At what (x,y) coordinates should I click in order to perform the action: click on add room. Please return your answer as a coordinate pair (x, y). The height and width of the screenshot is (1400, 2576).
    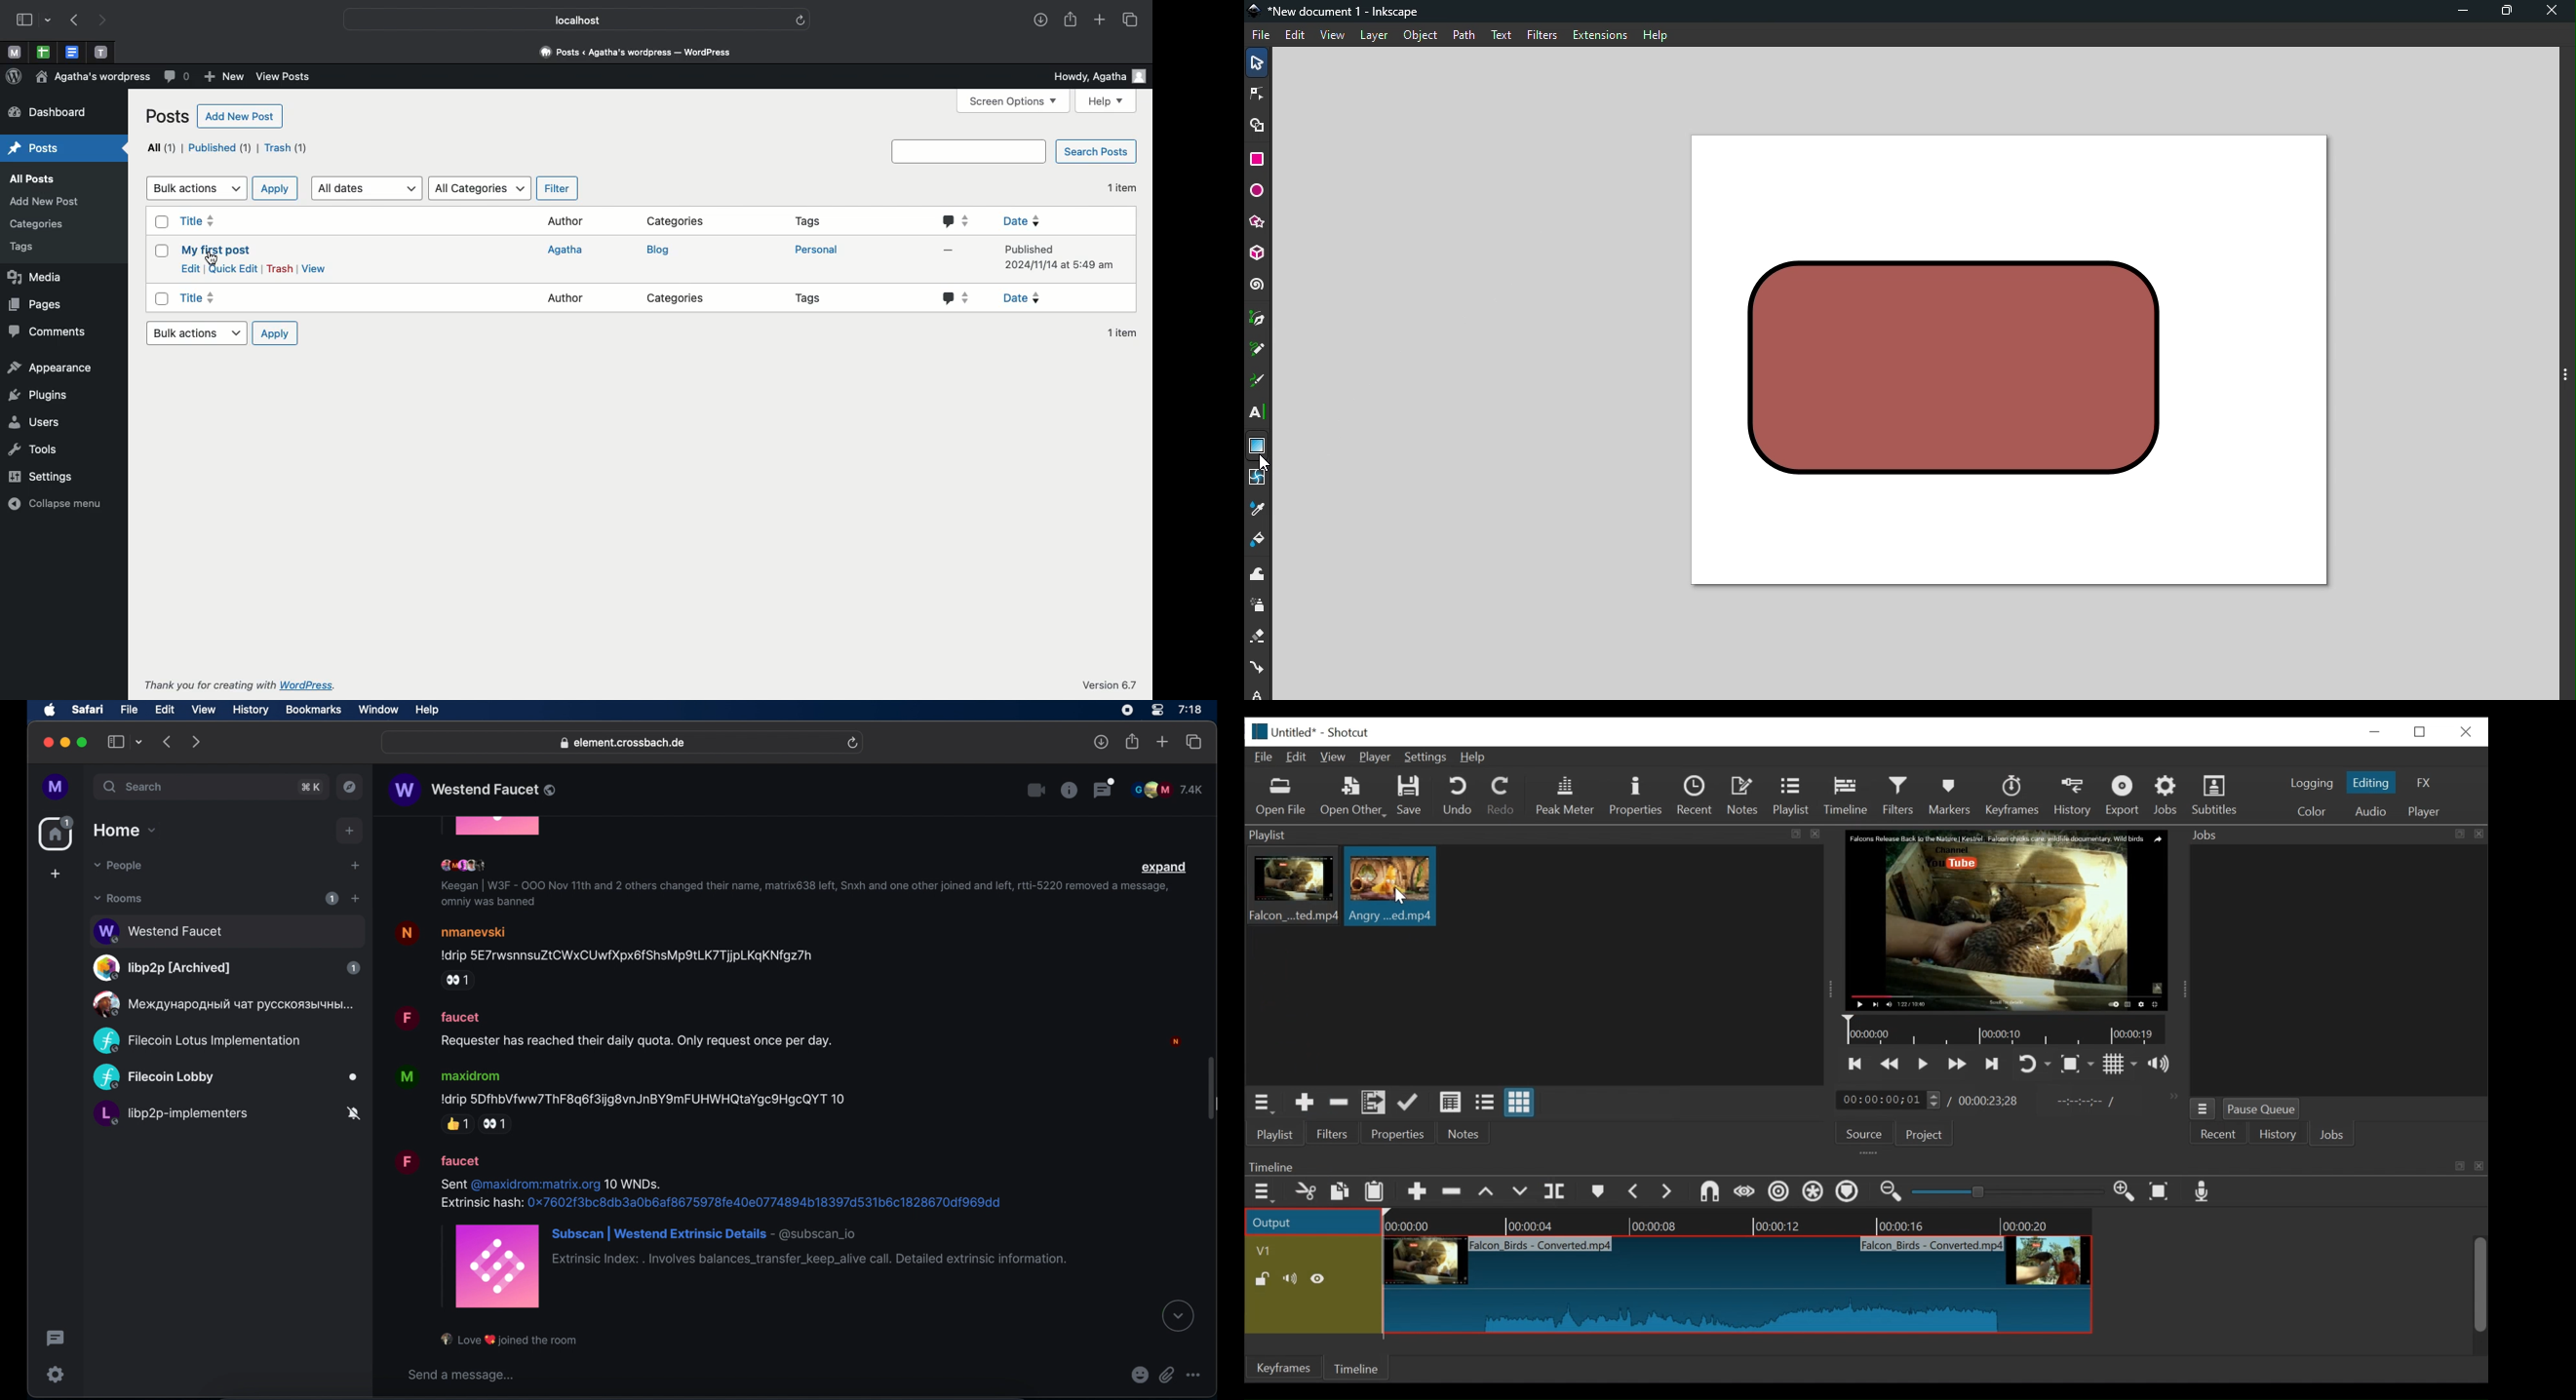
    Looking at the image, I should click on (355, 898).